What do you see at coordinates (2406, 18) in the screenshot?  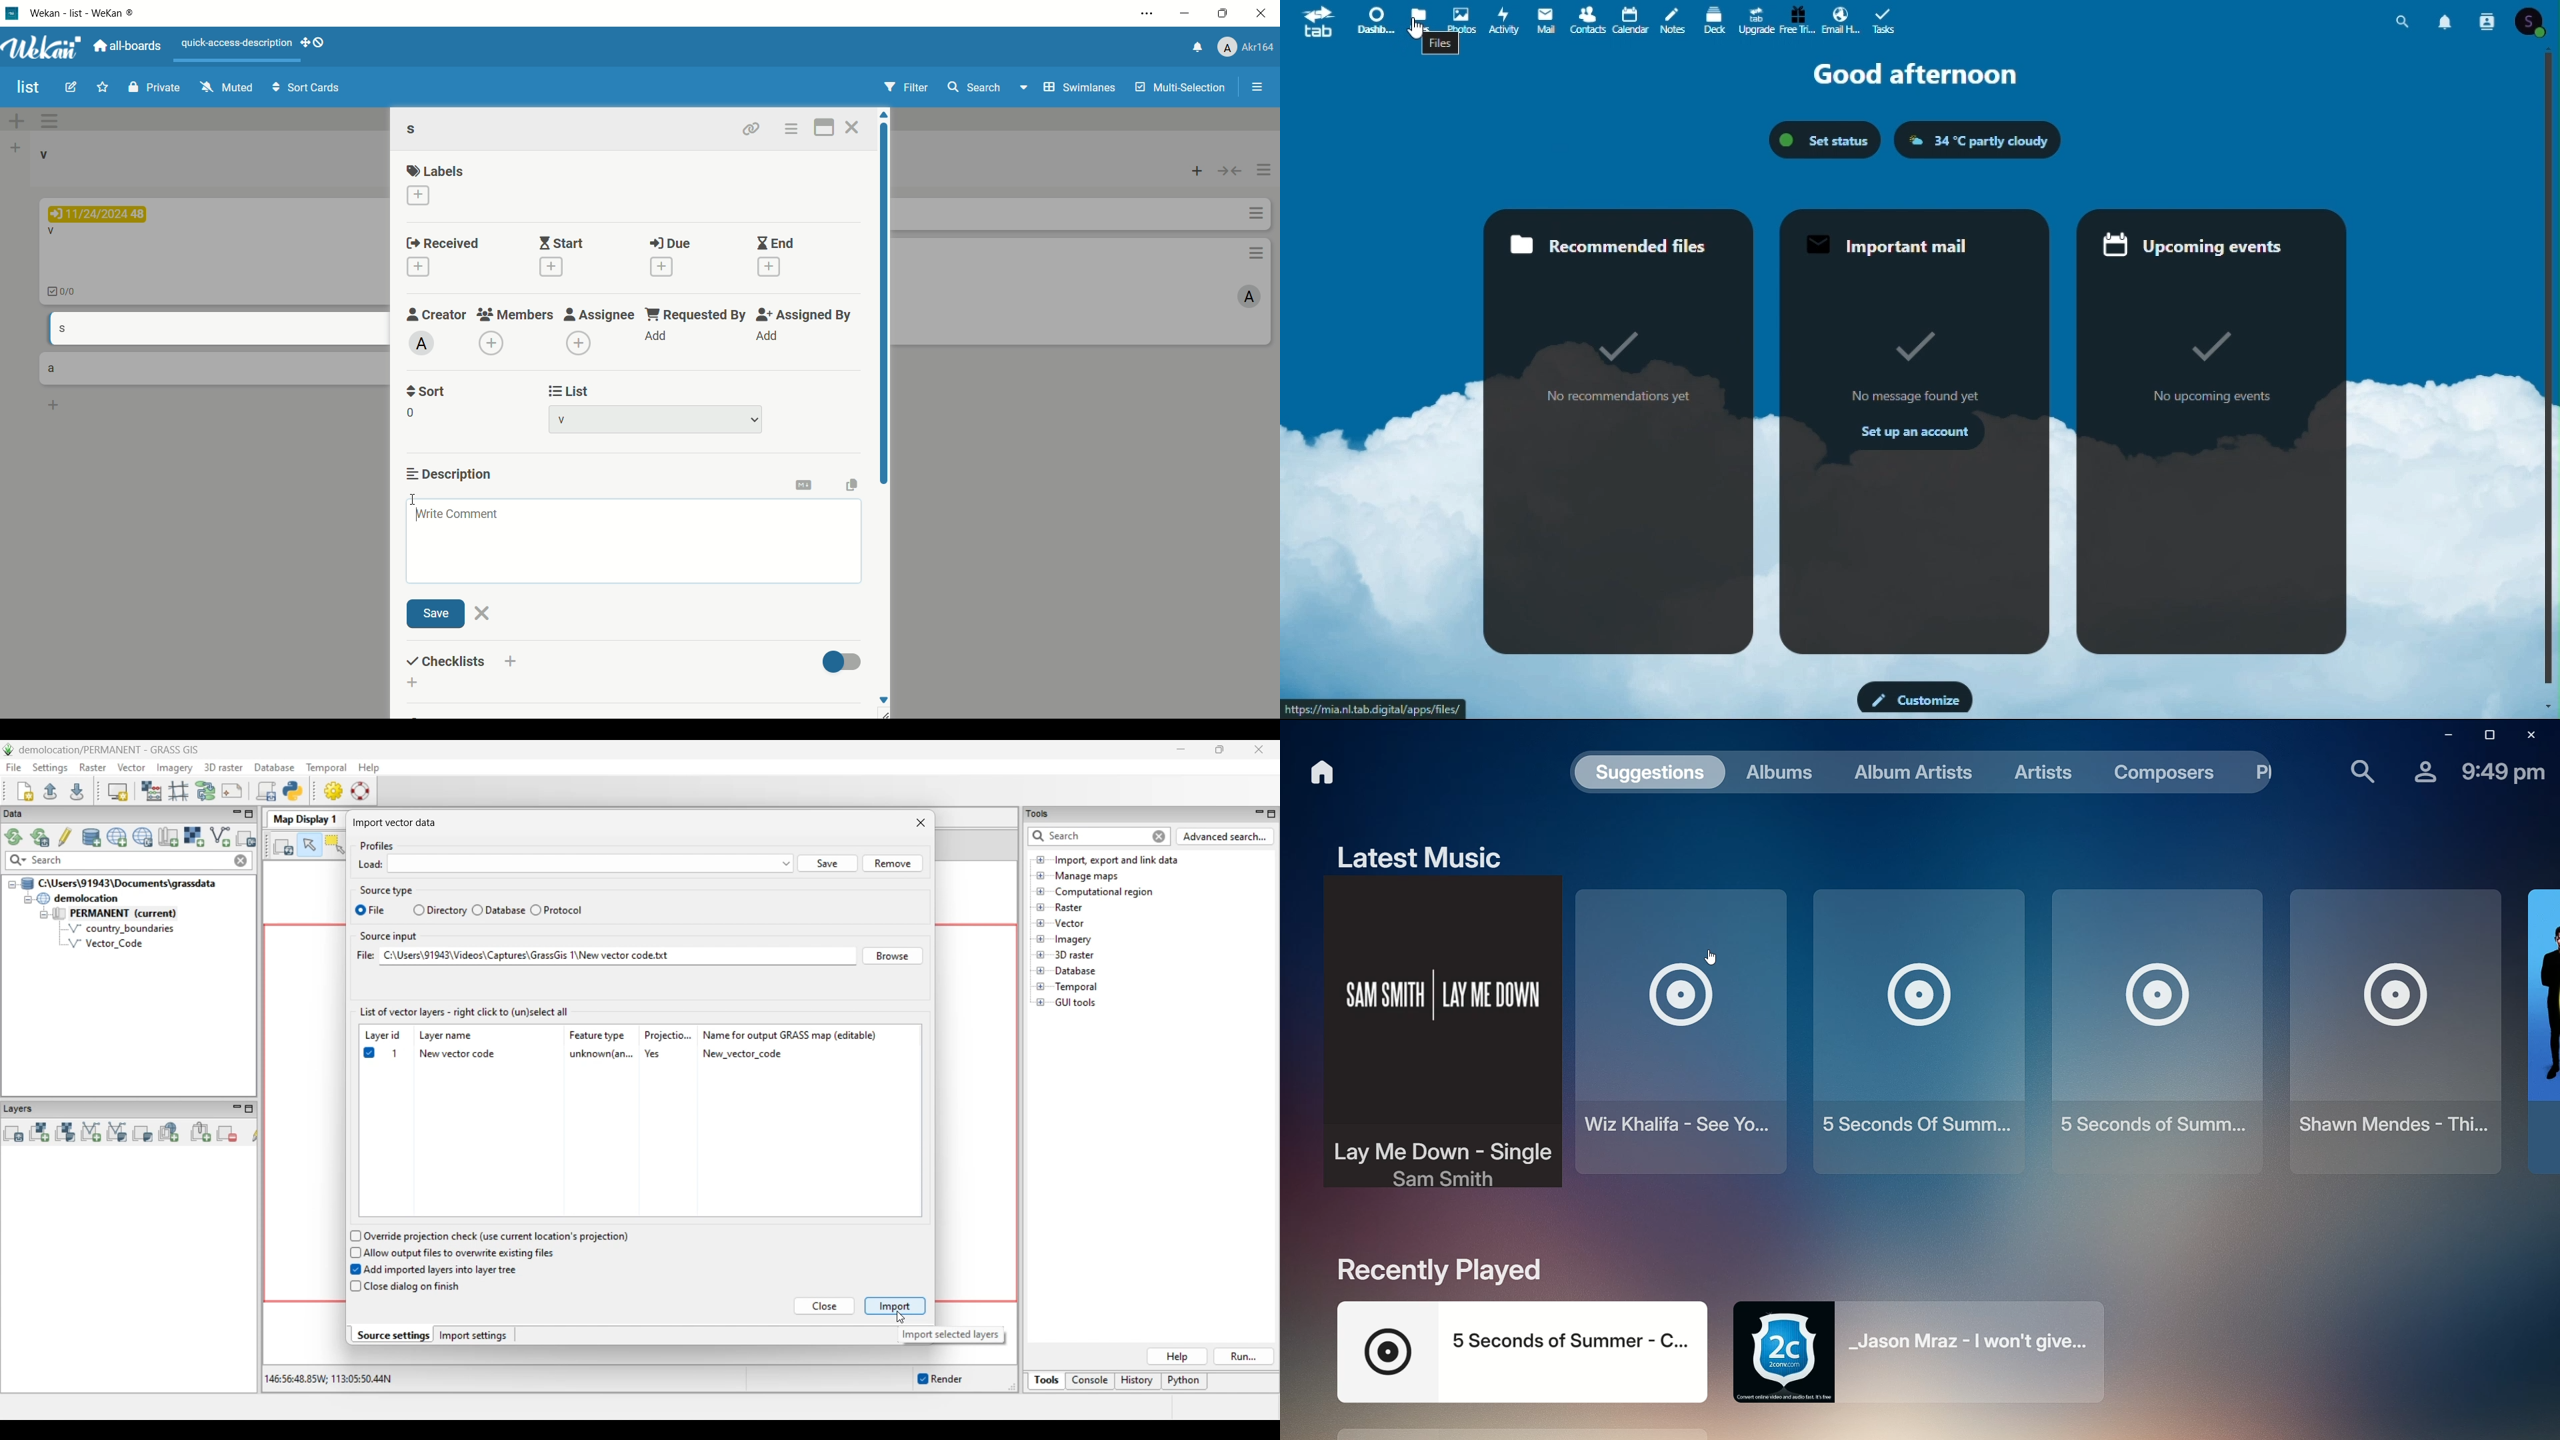 I see `Search` at bounding box center [2406, 18].